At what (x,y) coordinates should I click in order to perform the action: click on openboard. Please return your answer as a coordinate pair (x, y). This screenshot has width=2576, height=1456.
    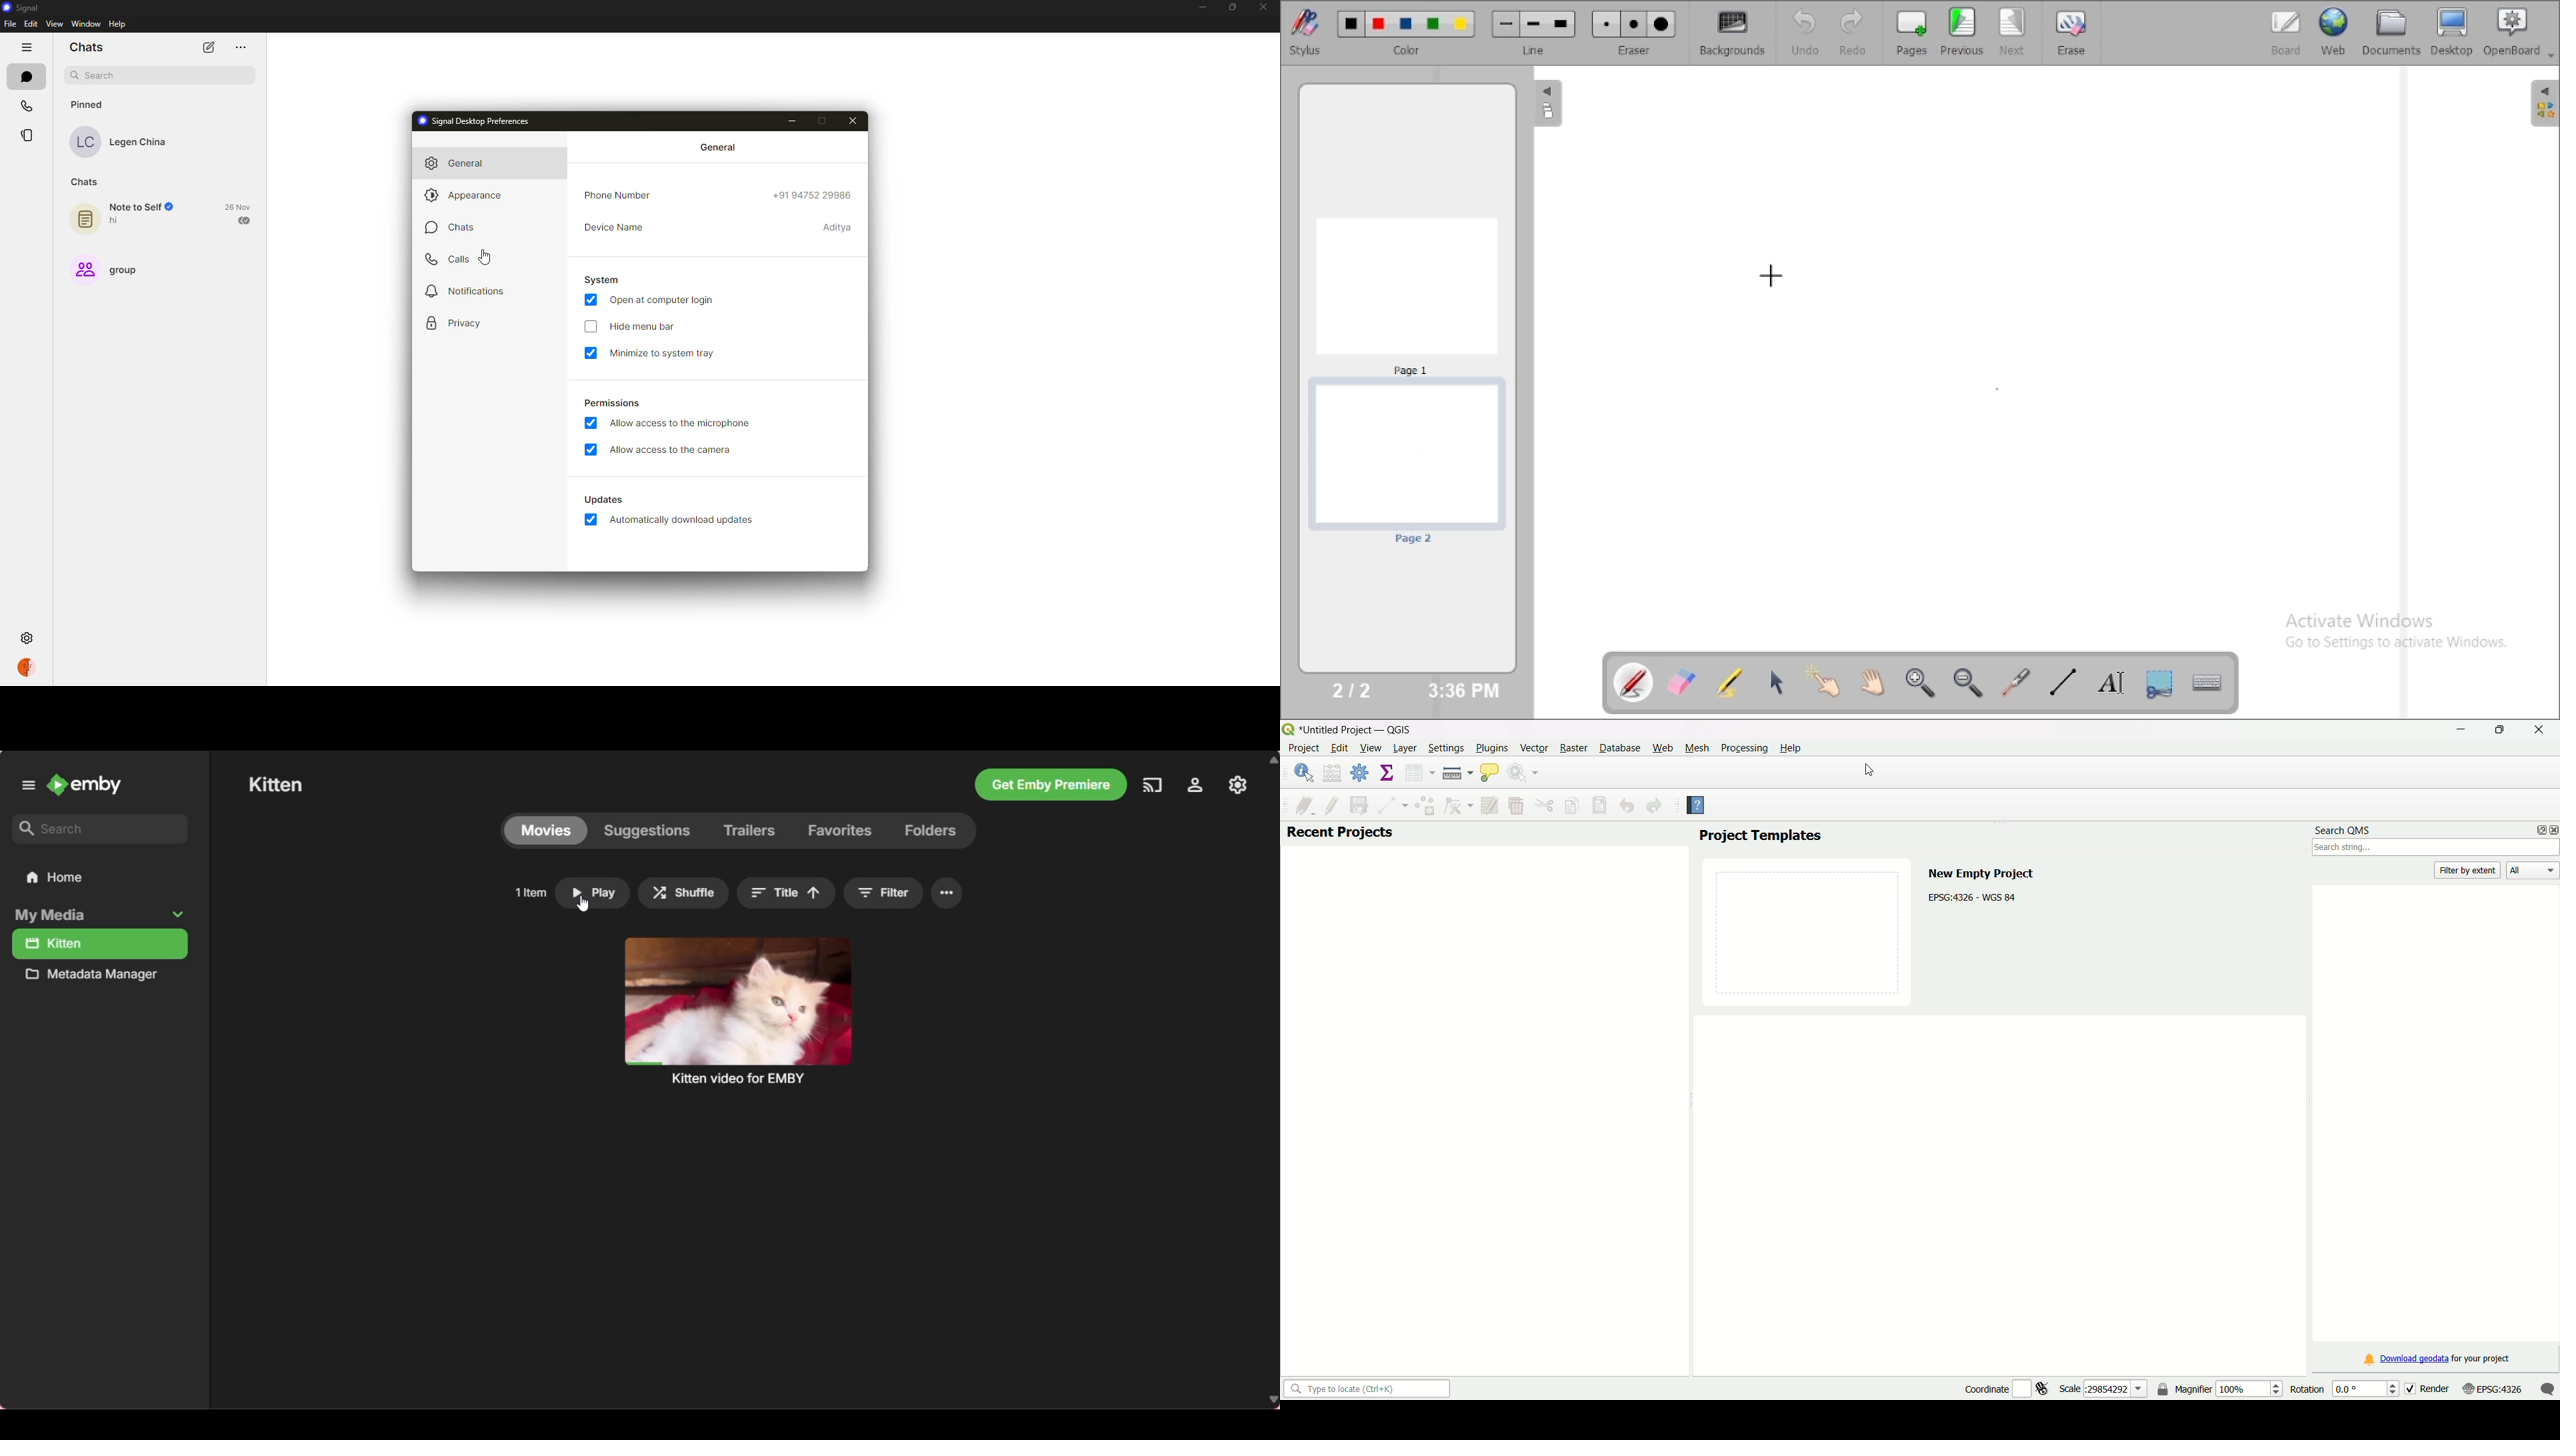
    Looking at the image, I should click on (2519, 33).